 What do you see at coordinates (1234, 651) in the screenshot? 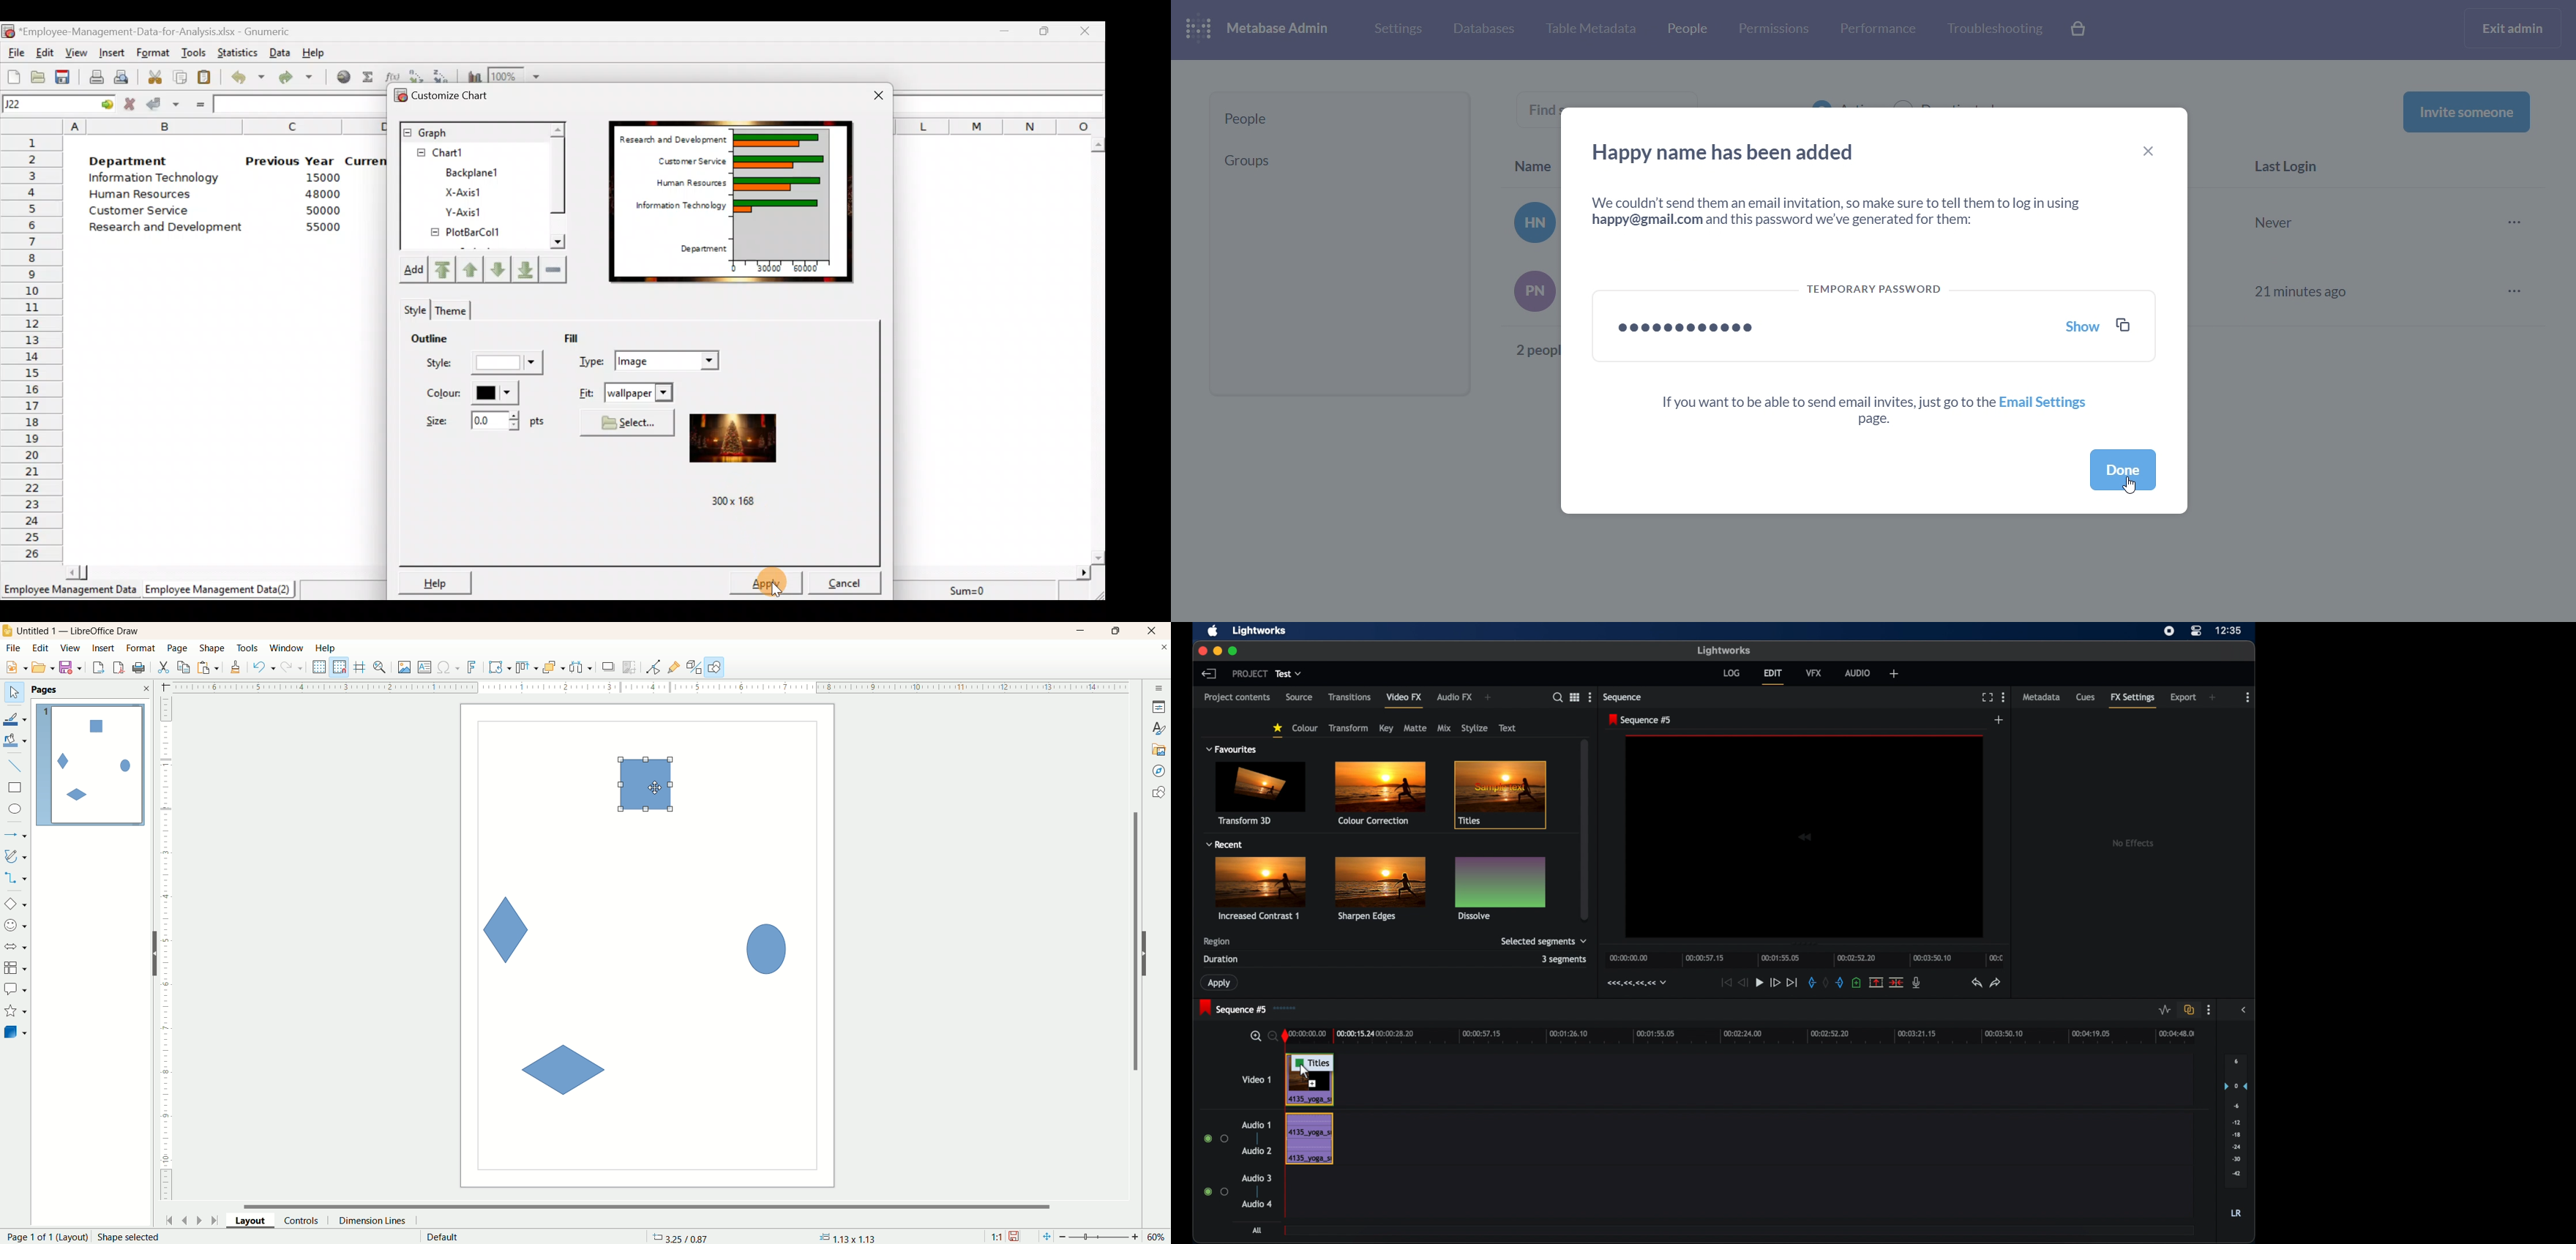
I see `maximize` at bounding box center [1234, 651].